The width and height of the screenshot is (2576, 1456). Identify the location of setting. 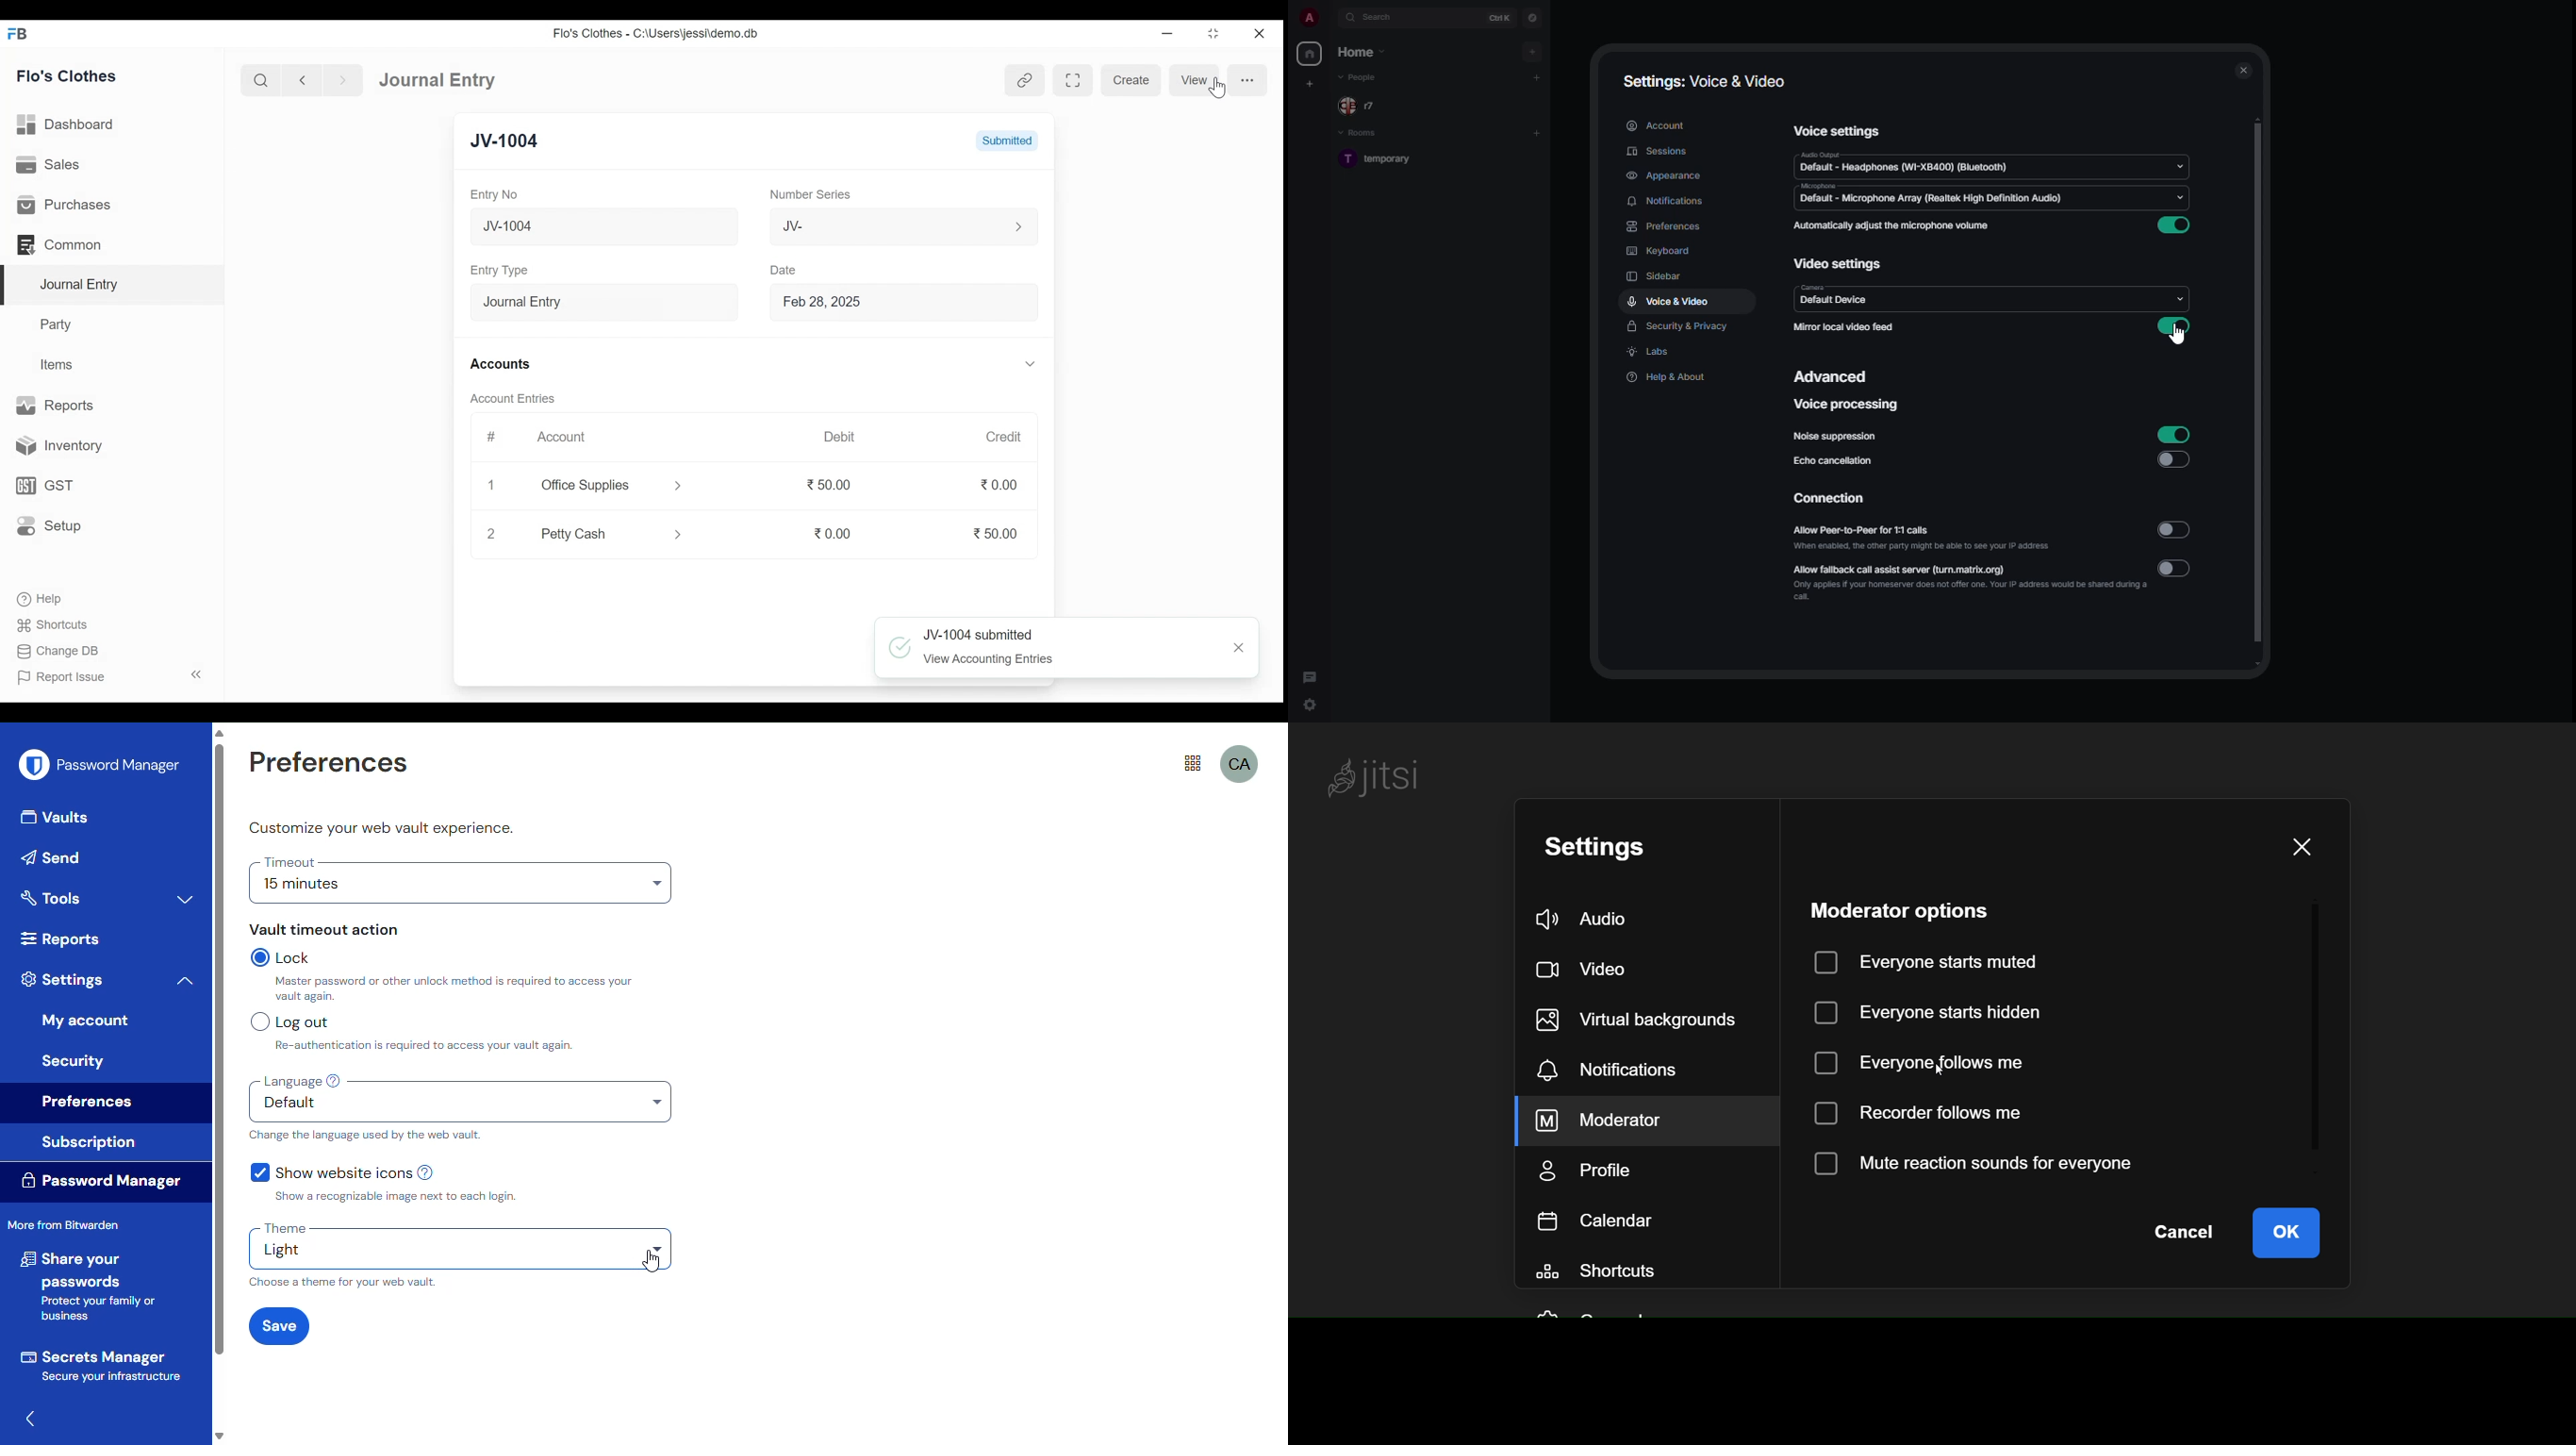
(1611, 848).